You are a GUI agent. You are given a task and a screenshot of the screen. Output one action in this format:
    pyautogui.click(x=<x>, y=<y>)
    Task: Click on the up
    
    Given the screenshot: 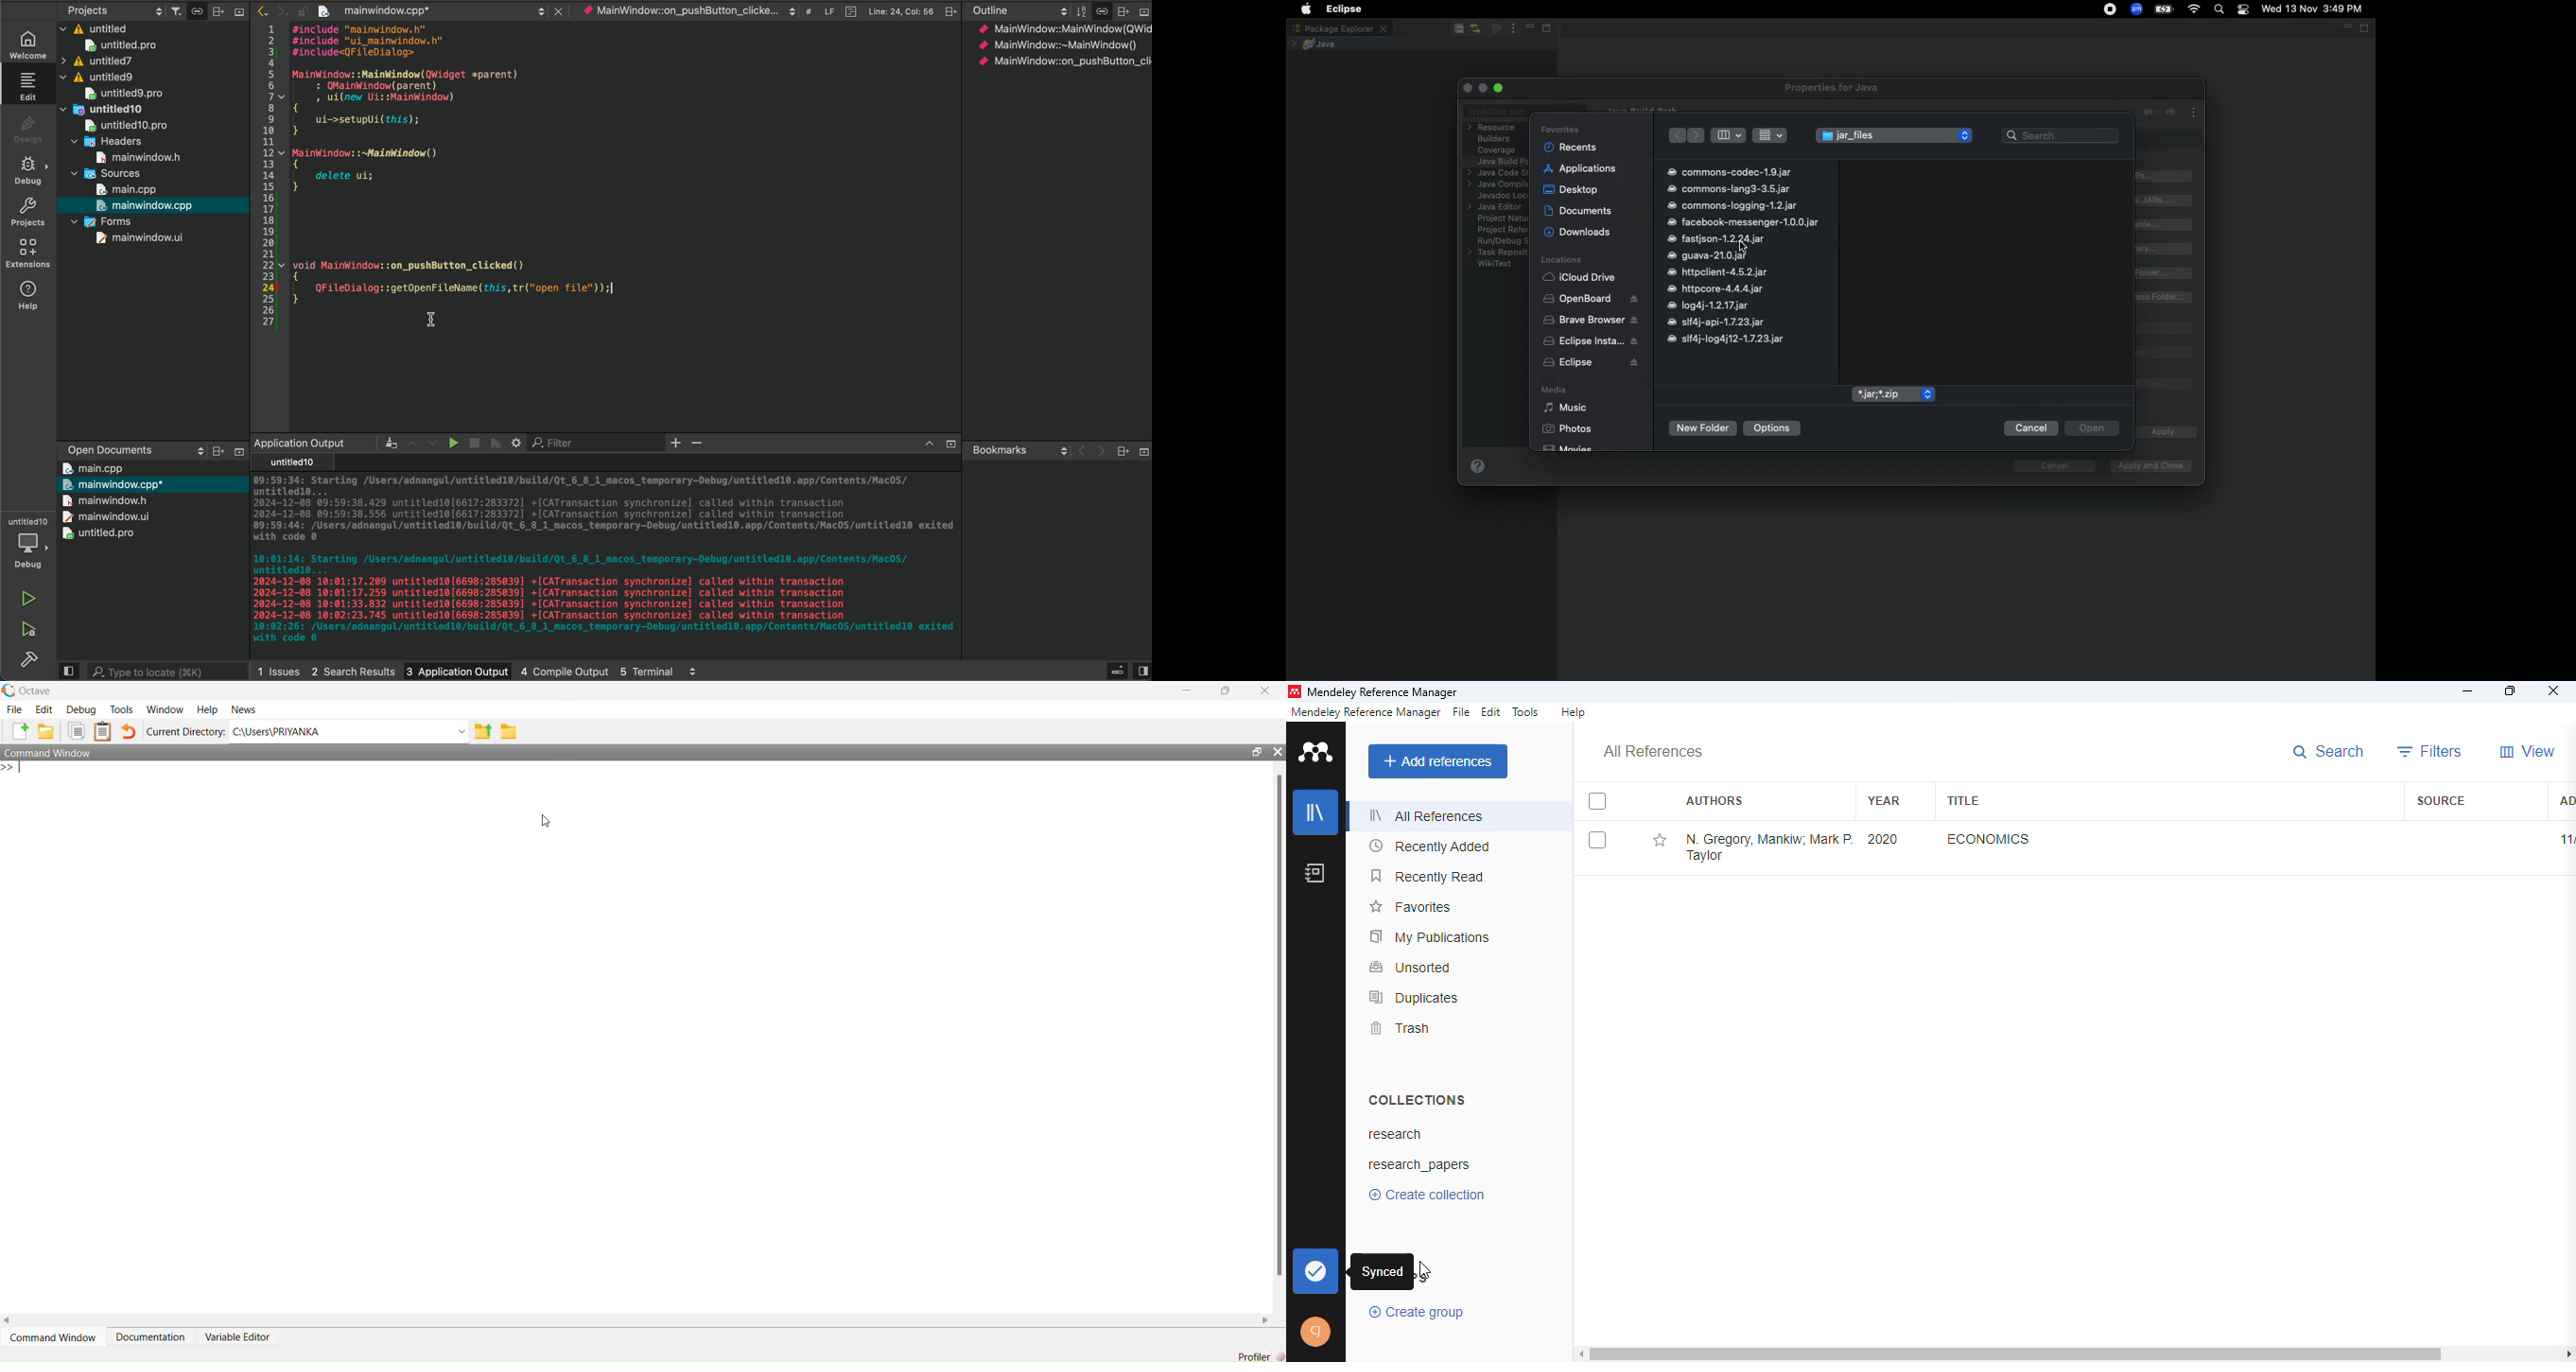 What is the action you would take?
    pyautogui.click(x=409, y=442)
    